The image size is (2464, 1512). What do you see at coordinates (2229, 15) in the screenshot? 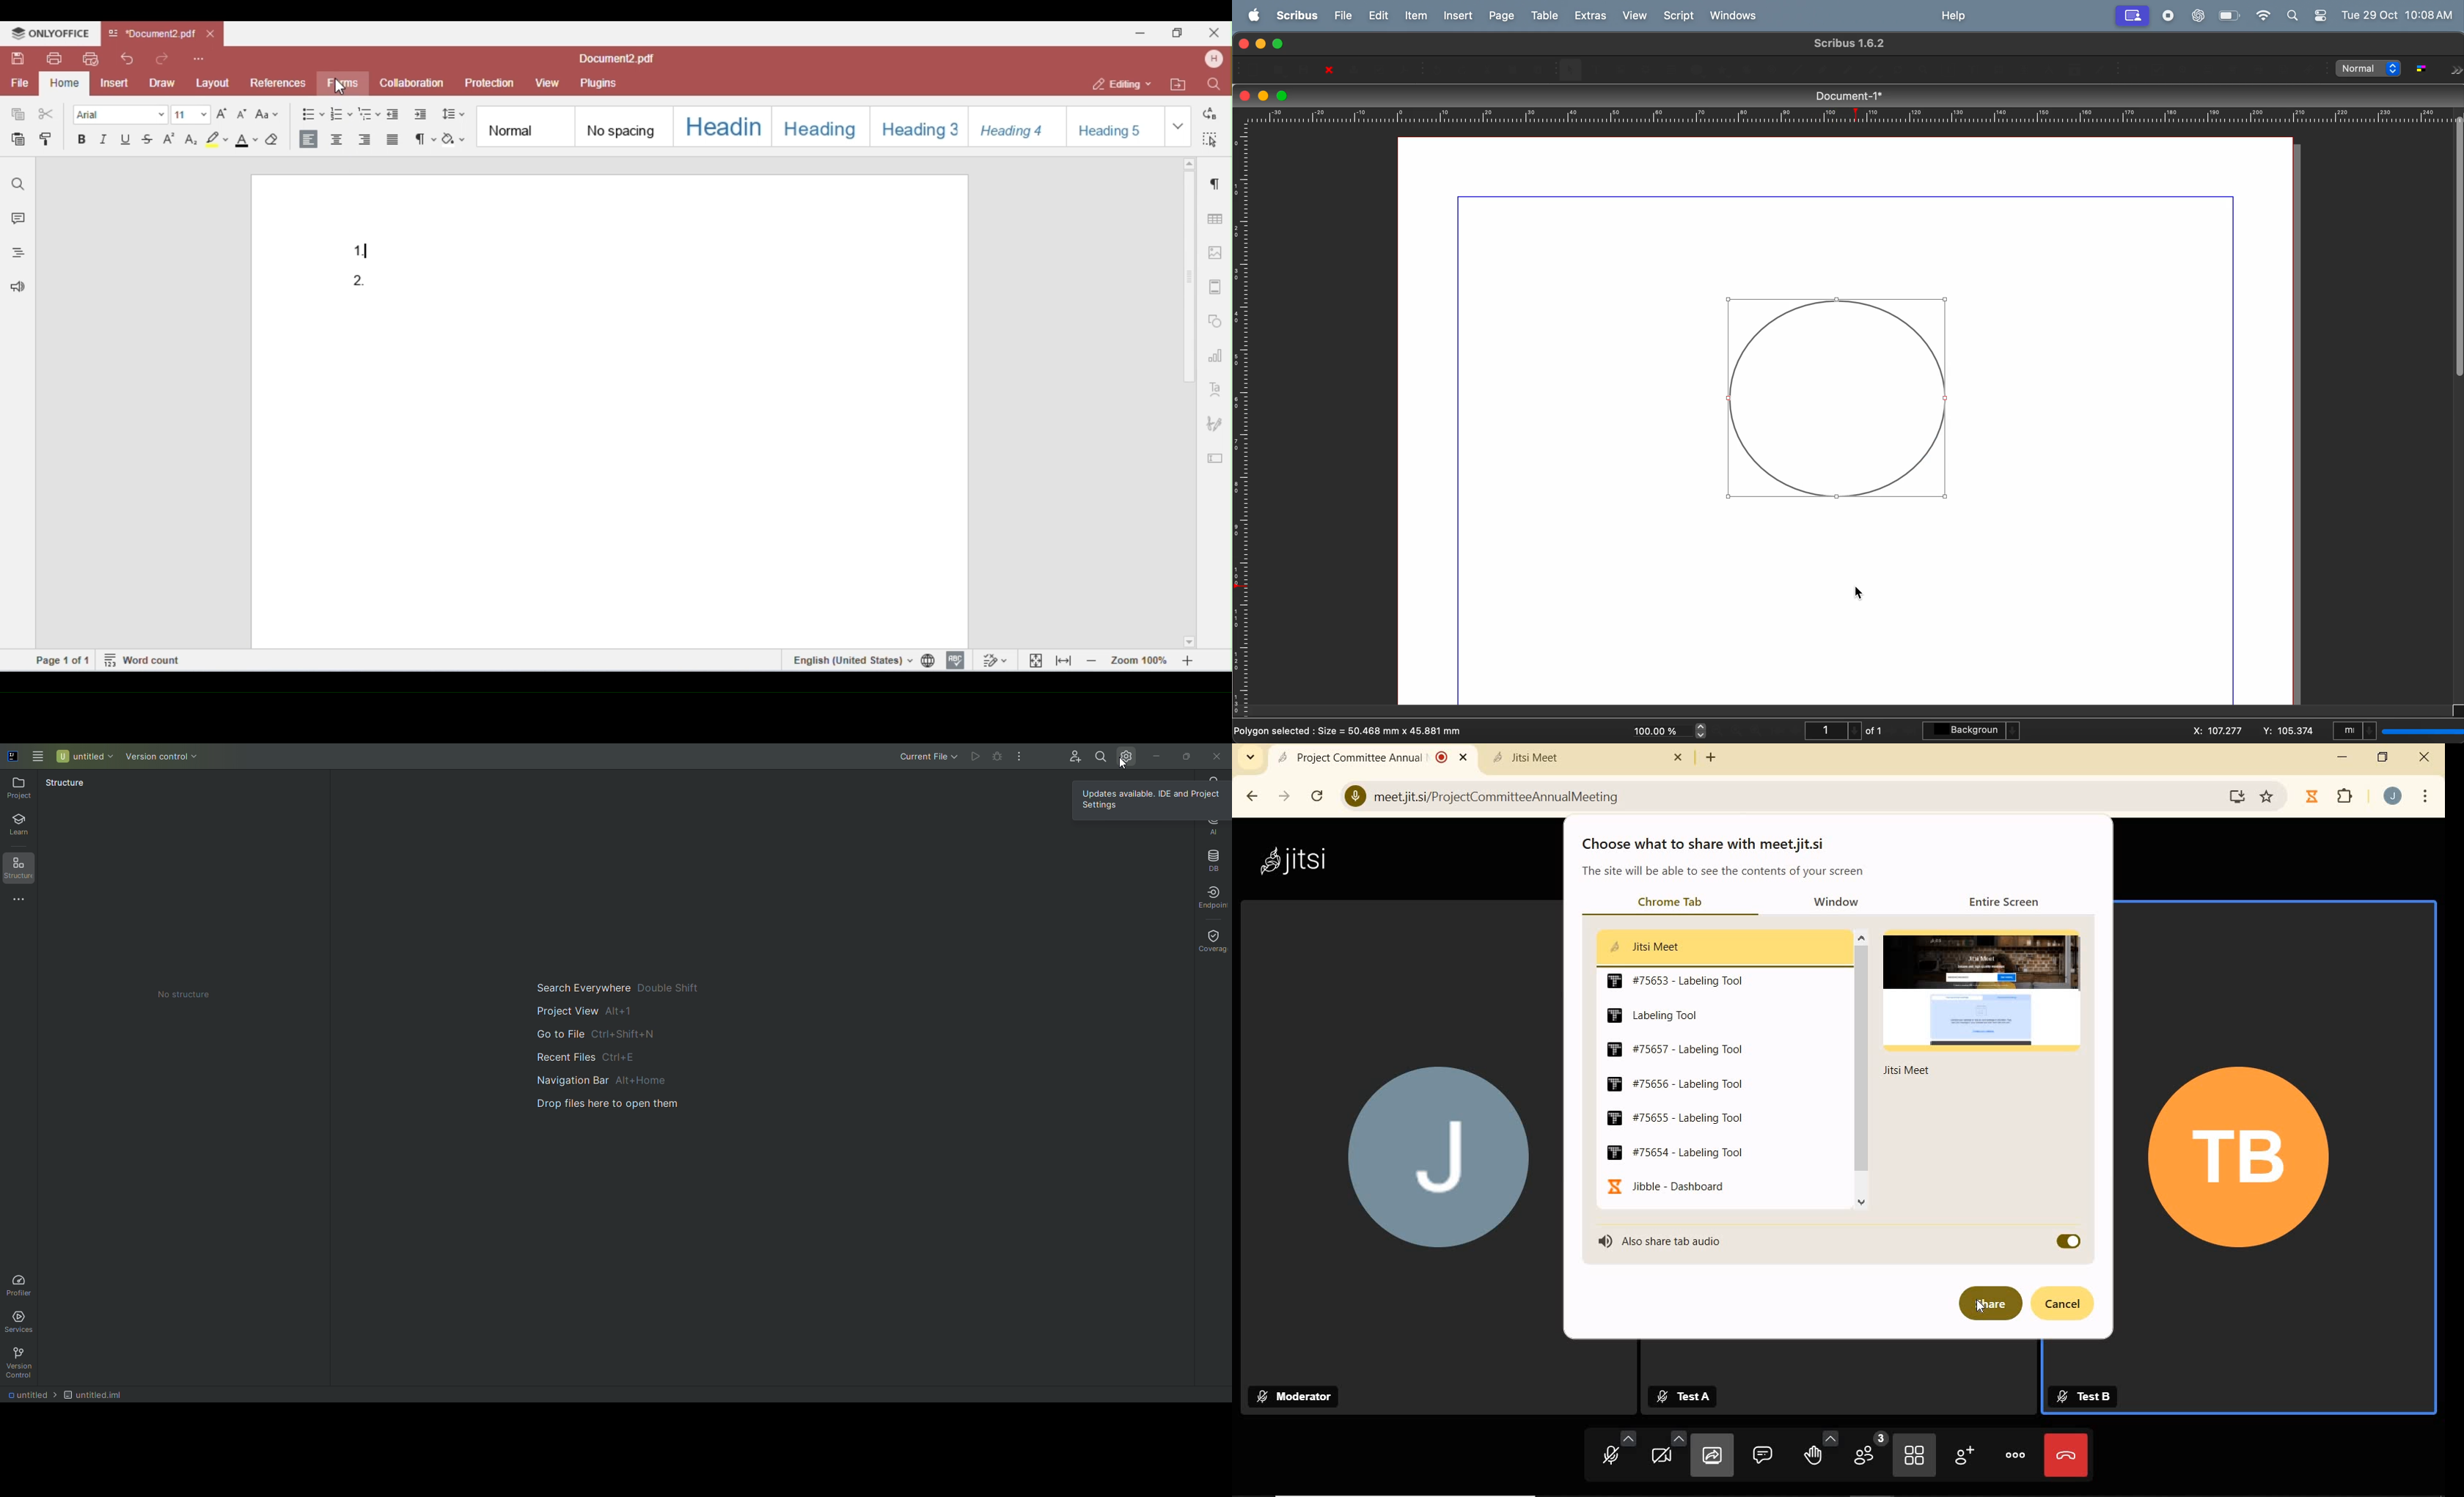
I see `battery` at bounding box center [2229, 15].